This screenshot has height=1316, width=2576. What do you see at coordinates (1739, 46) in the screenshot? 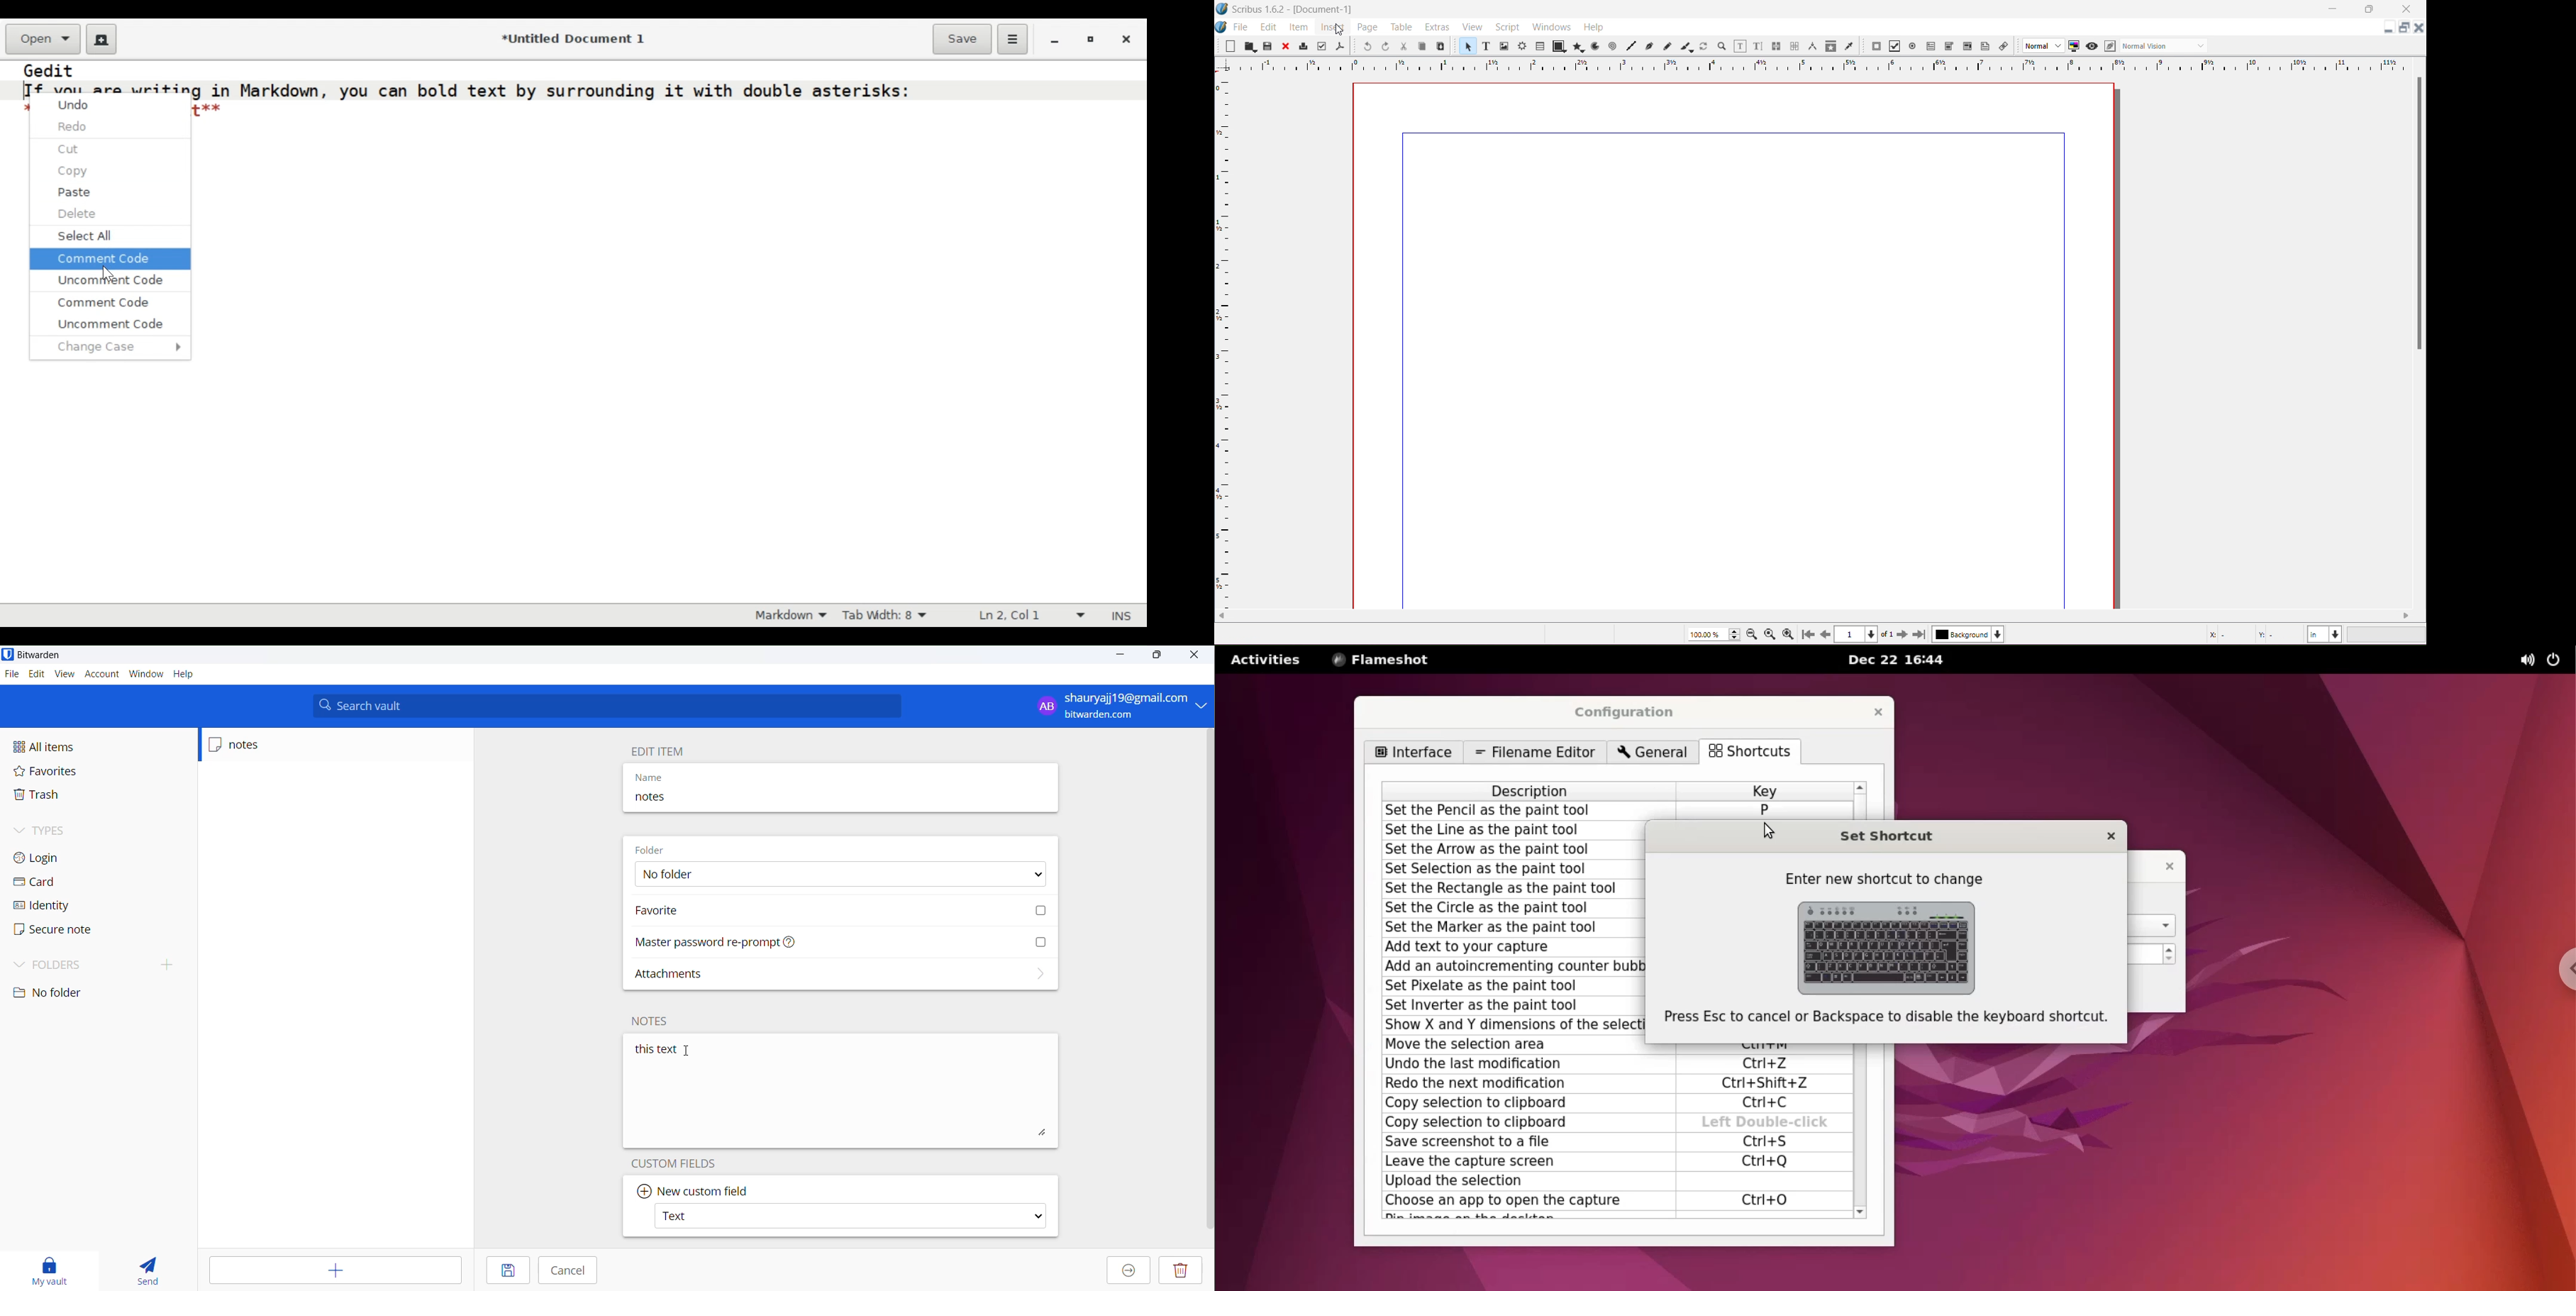
I see `Edit Contents of Frames` at bounding box center [1739, 46].